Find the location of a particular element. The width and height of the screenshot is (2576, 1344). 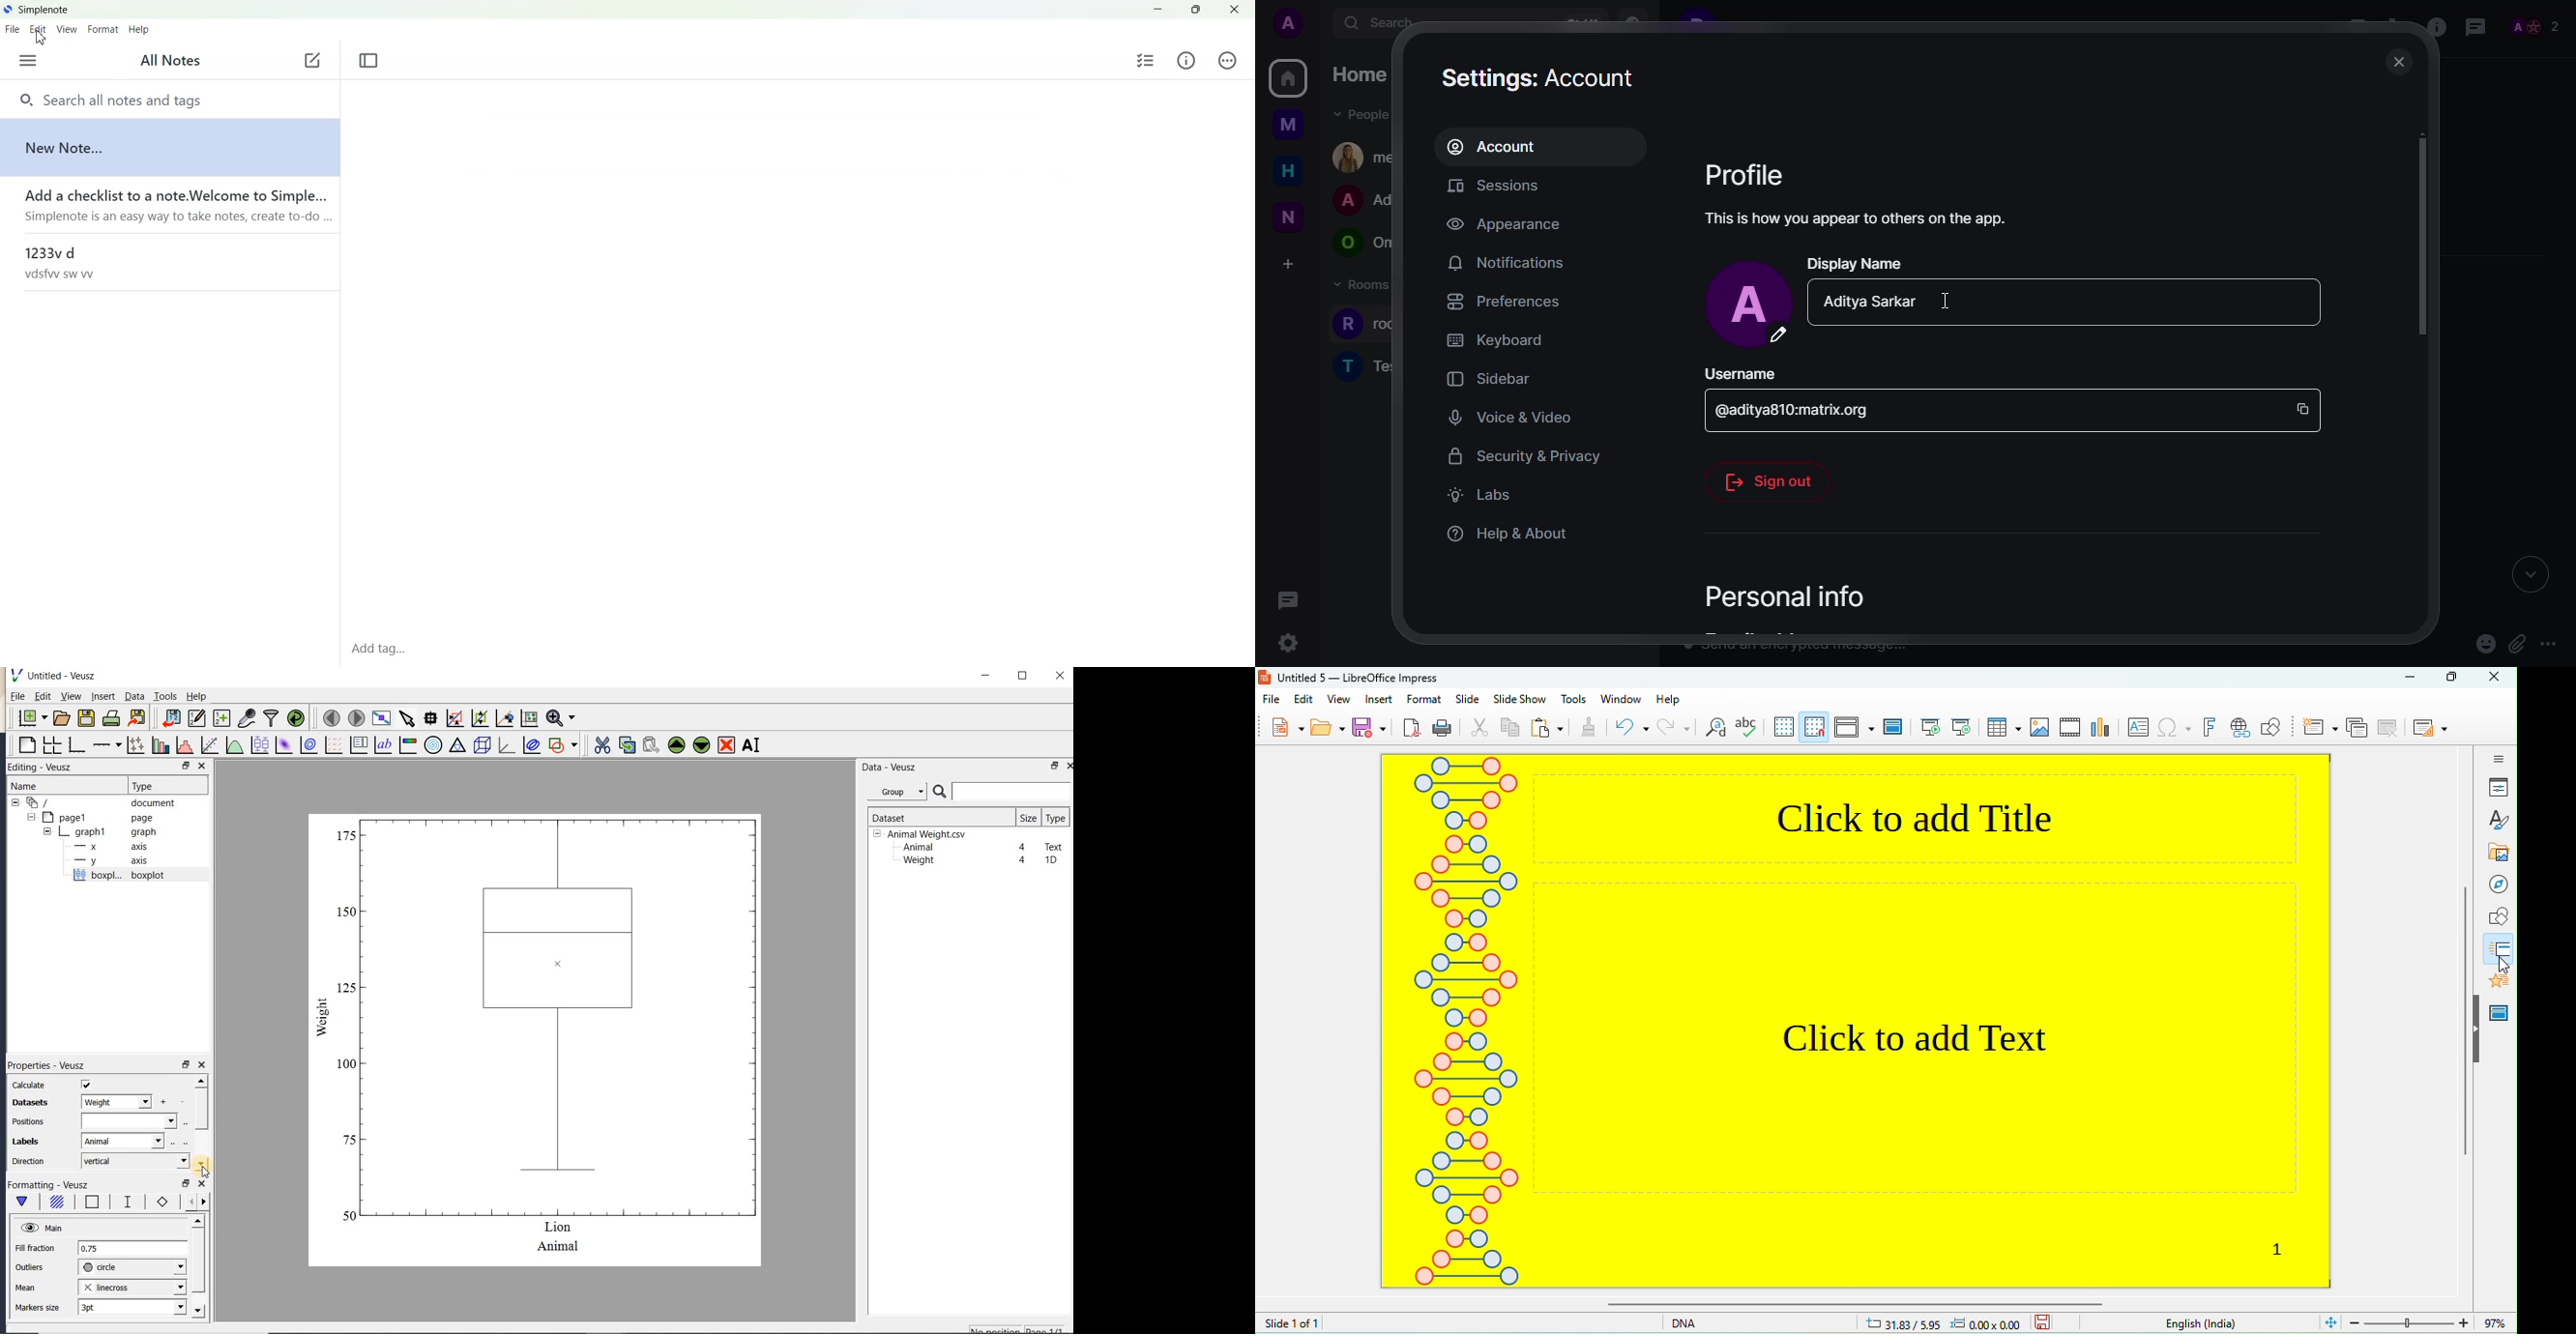

gallery is located at coordinates (2496, 846).